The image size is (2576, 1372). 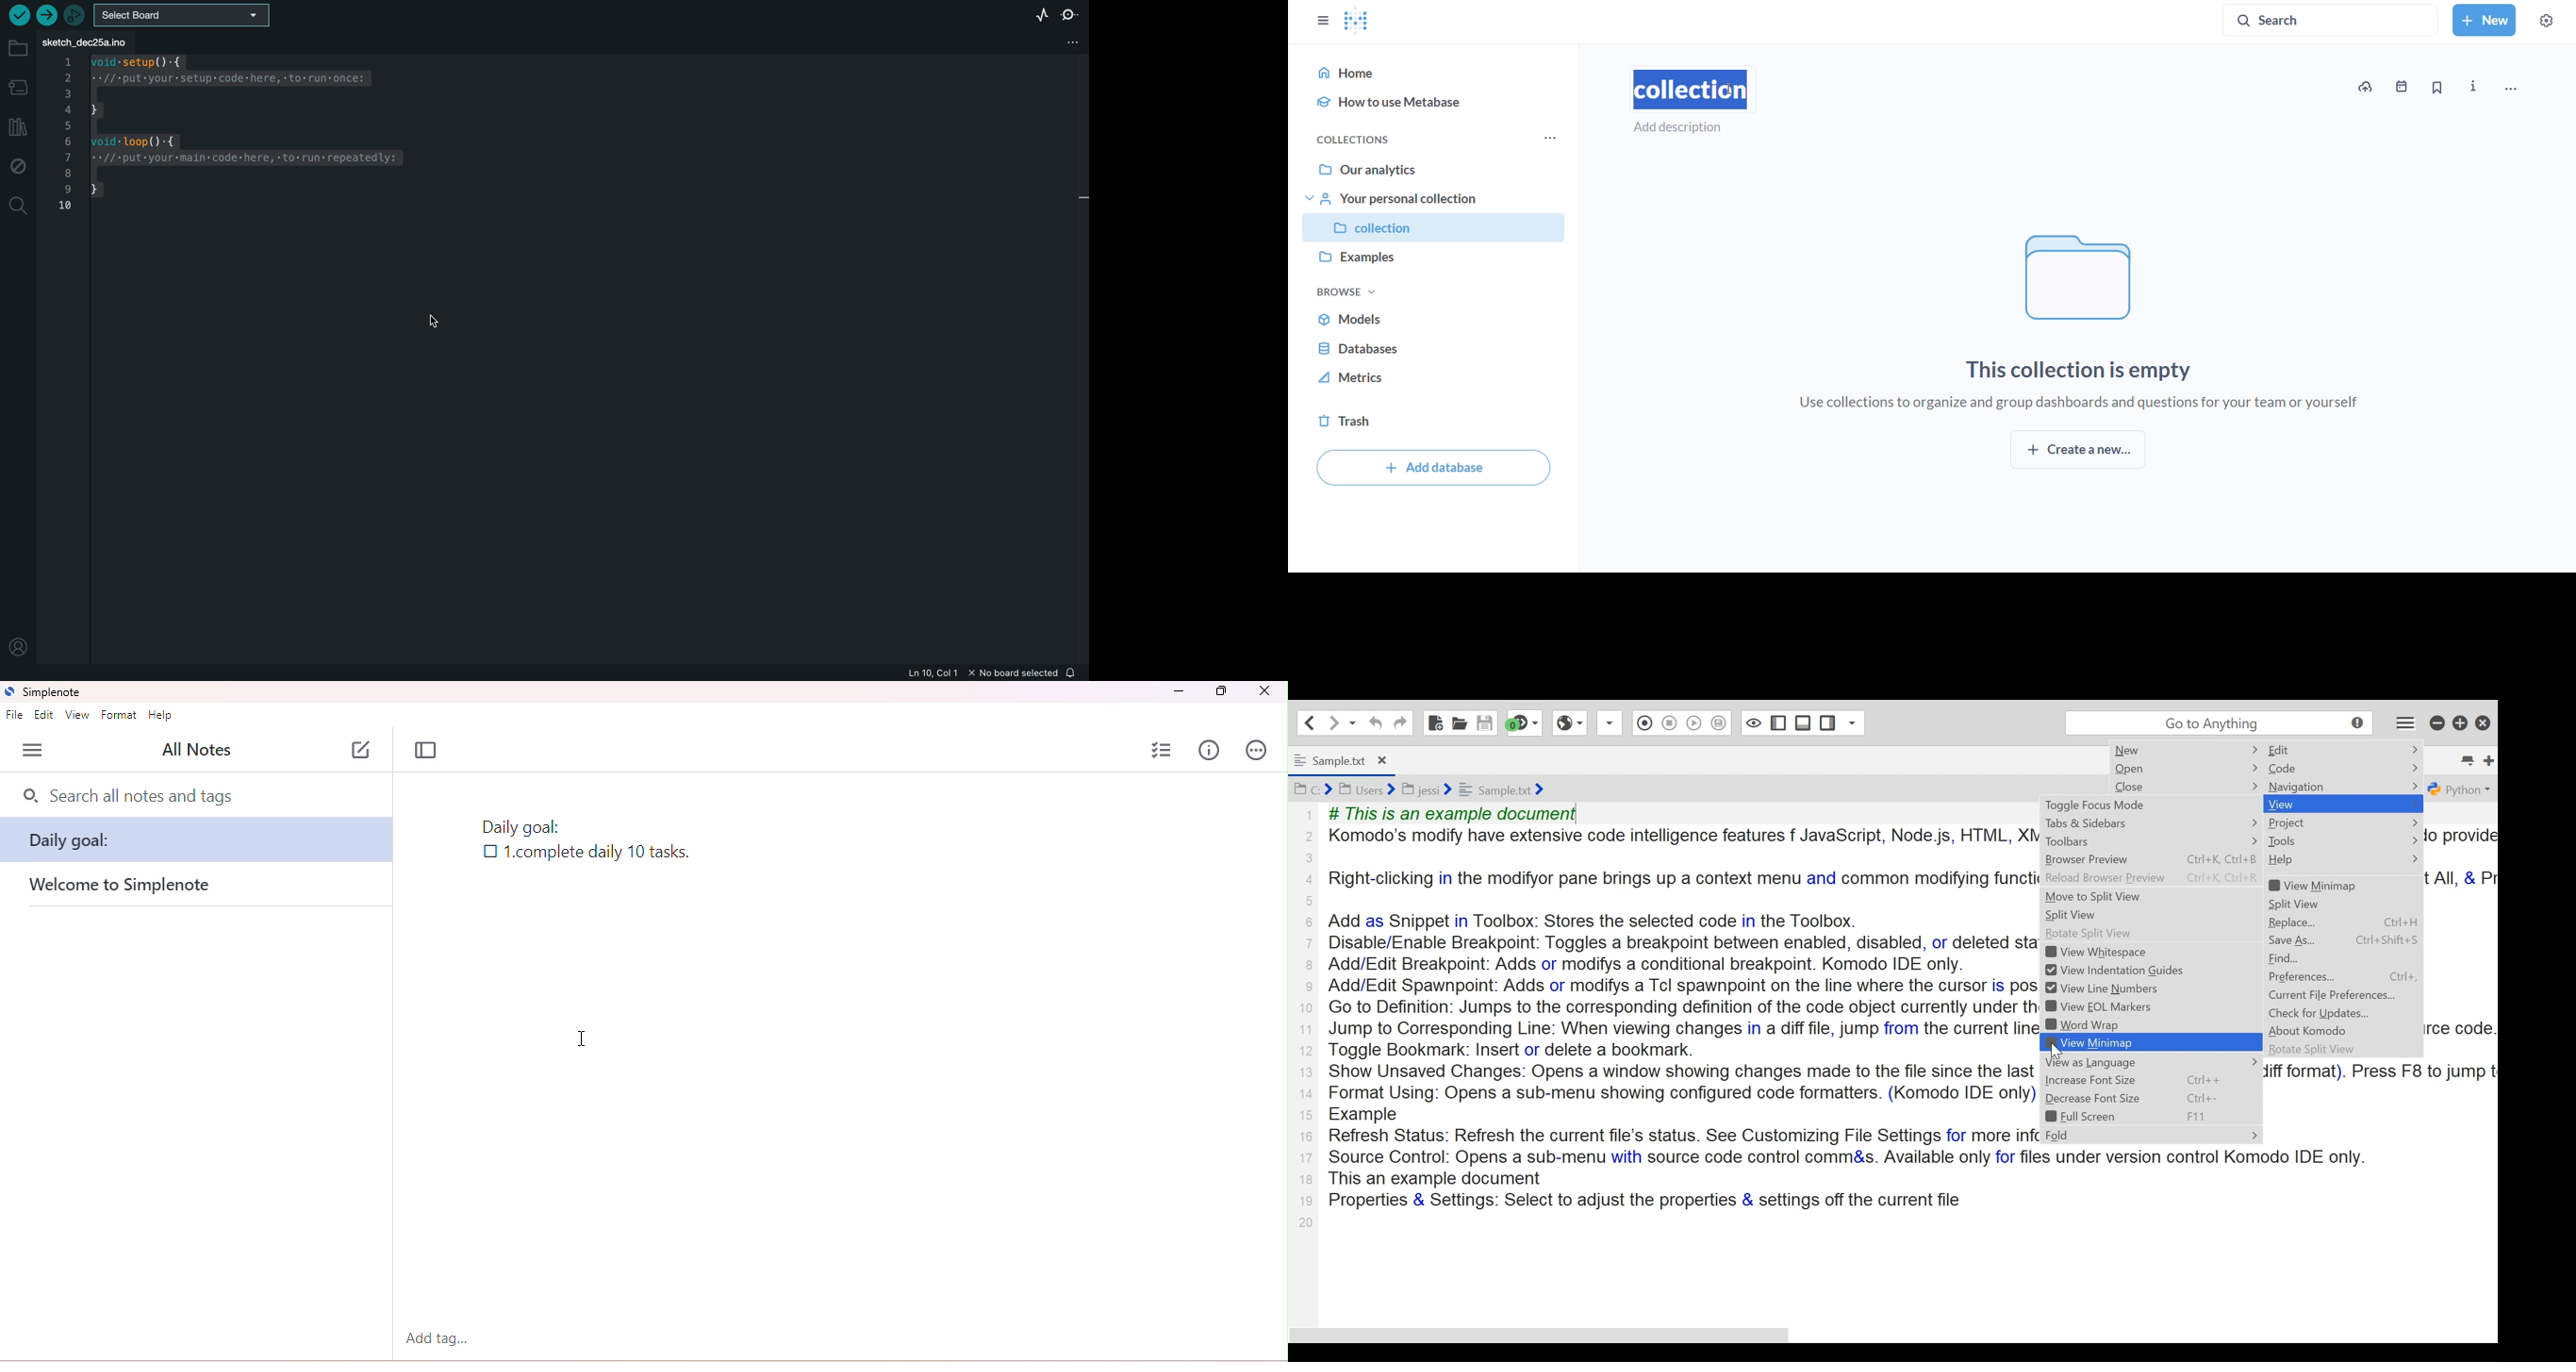 What do you see at coordinates (1209, 749) in the screenshot?
I see `info` at bounding box center [1209, 749].